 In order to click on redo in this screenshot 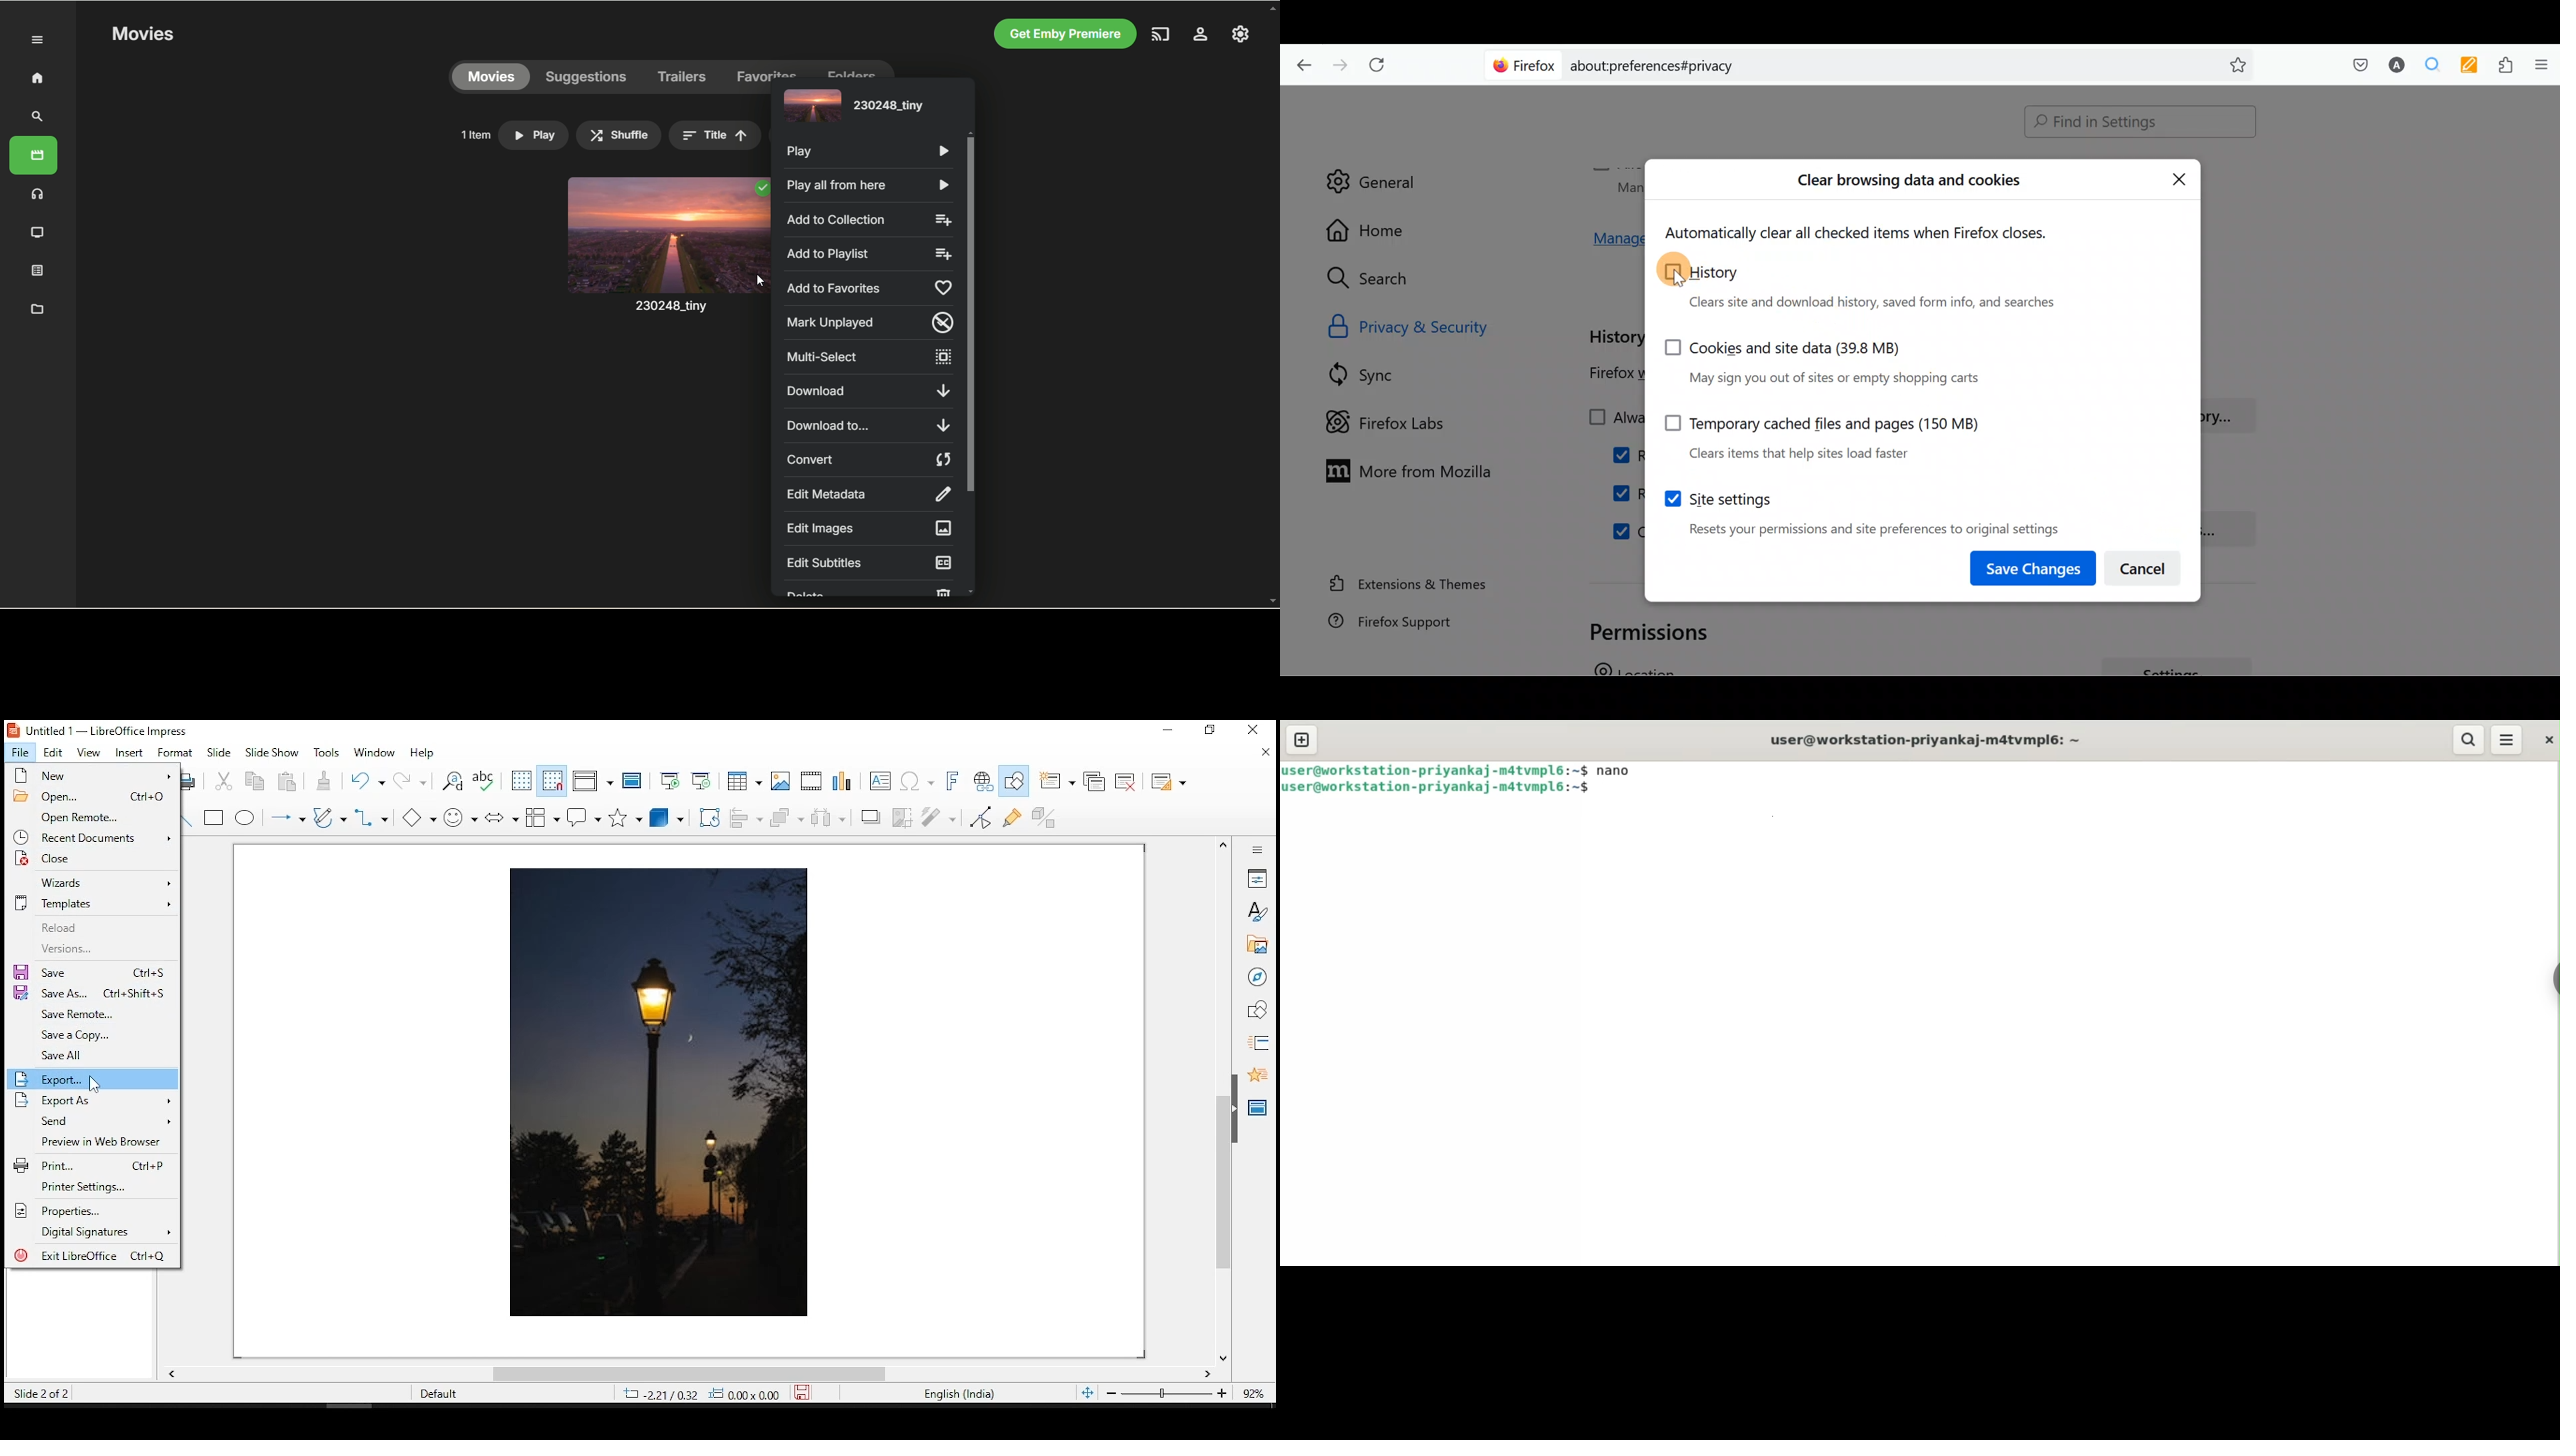, I will do `click(410, 779)`.